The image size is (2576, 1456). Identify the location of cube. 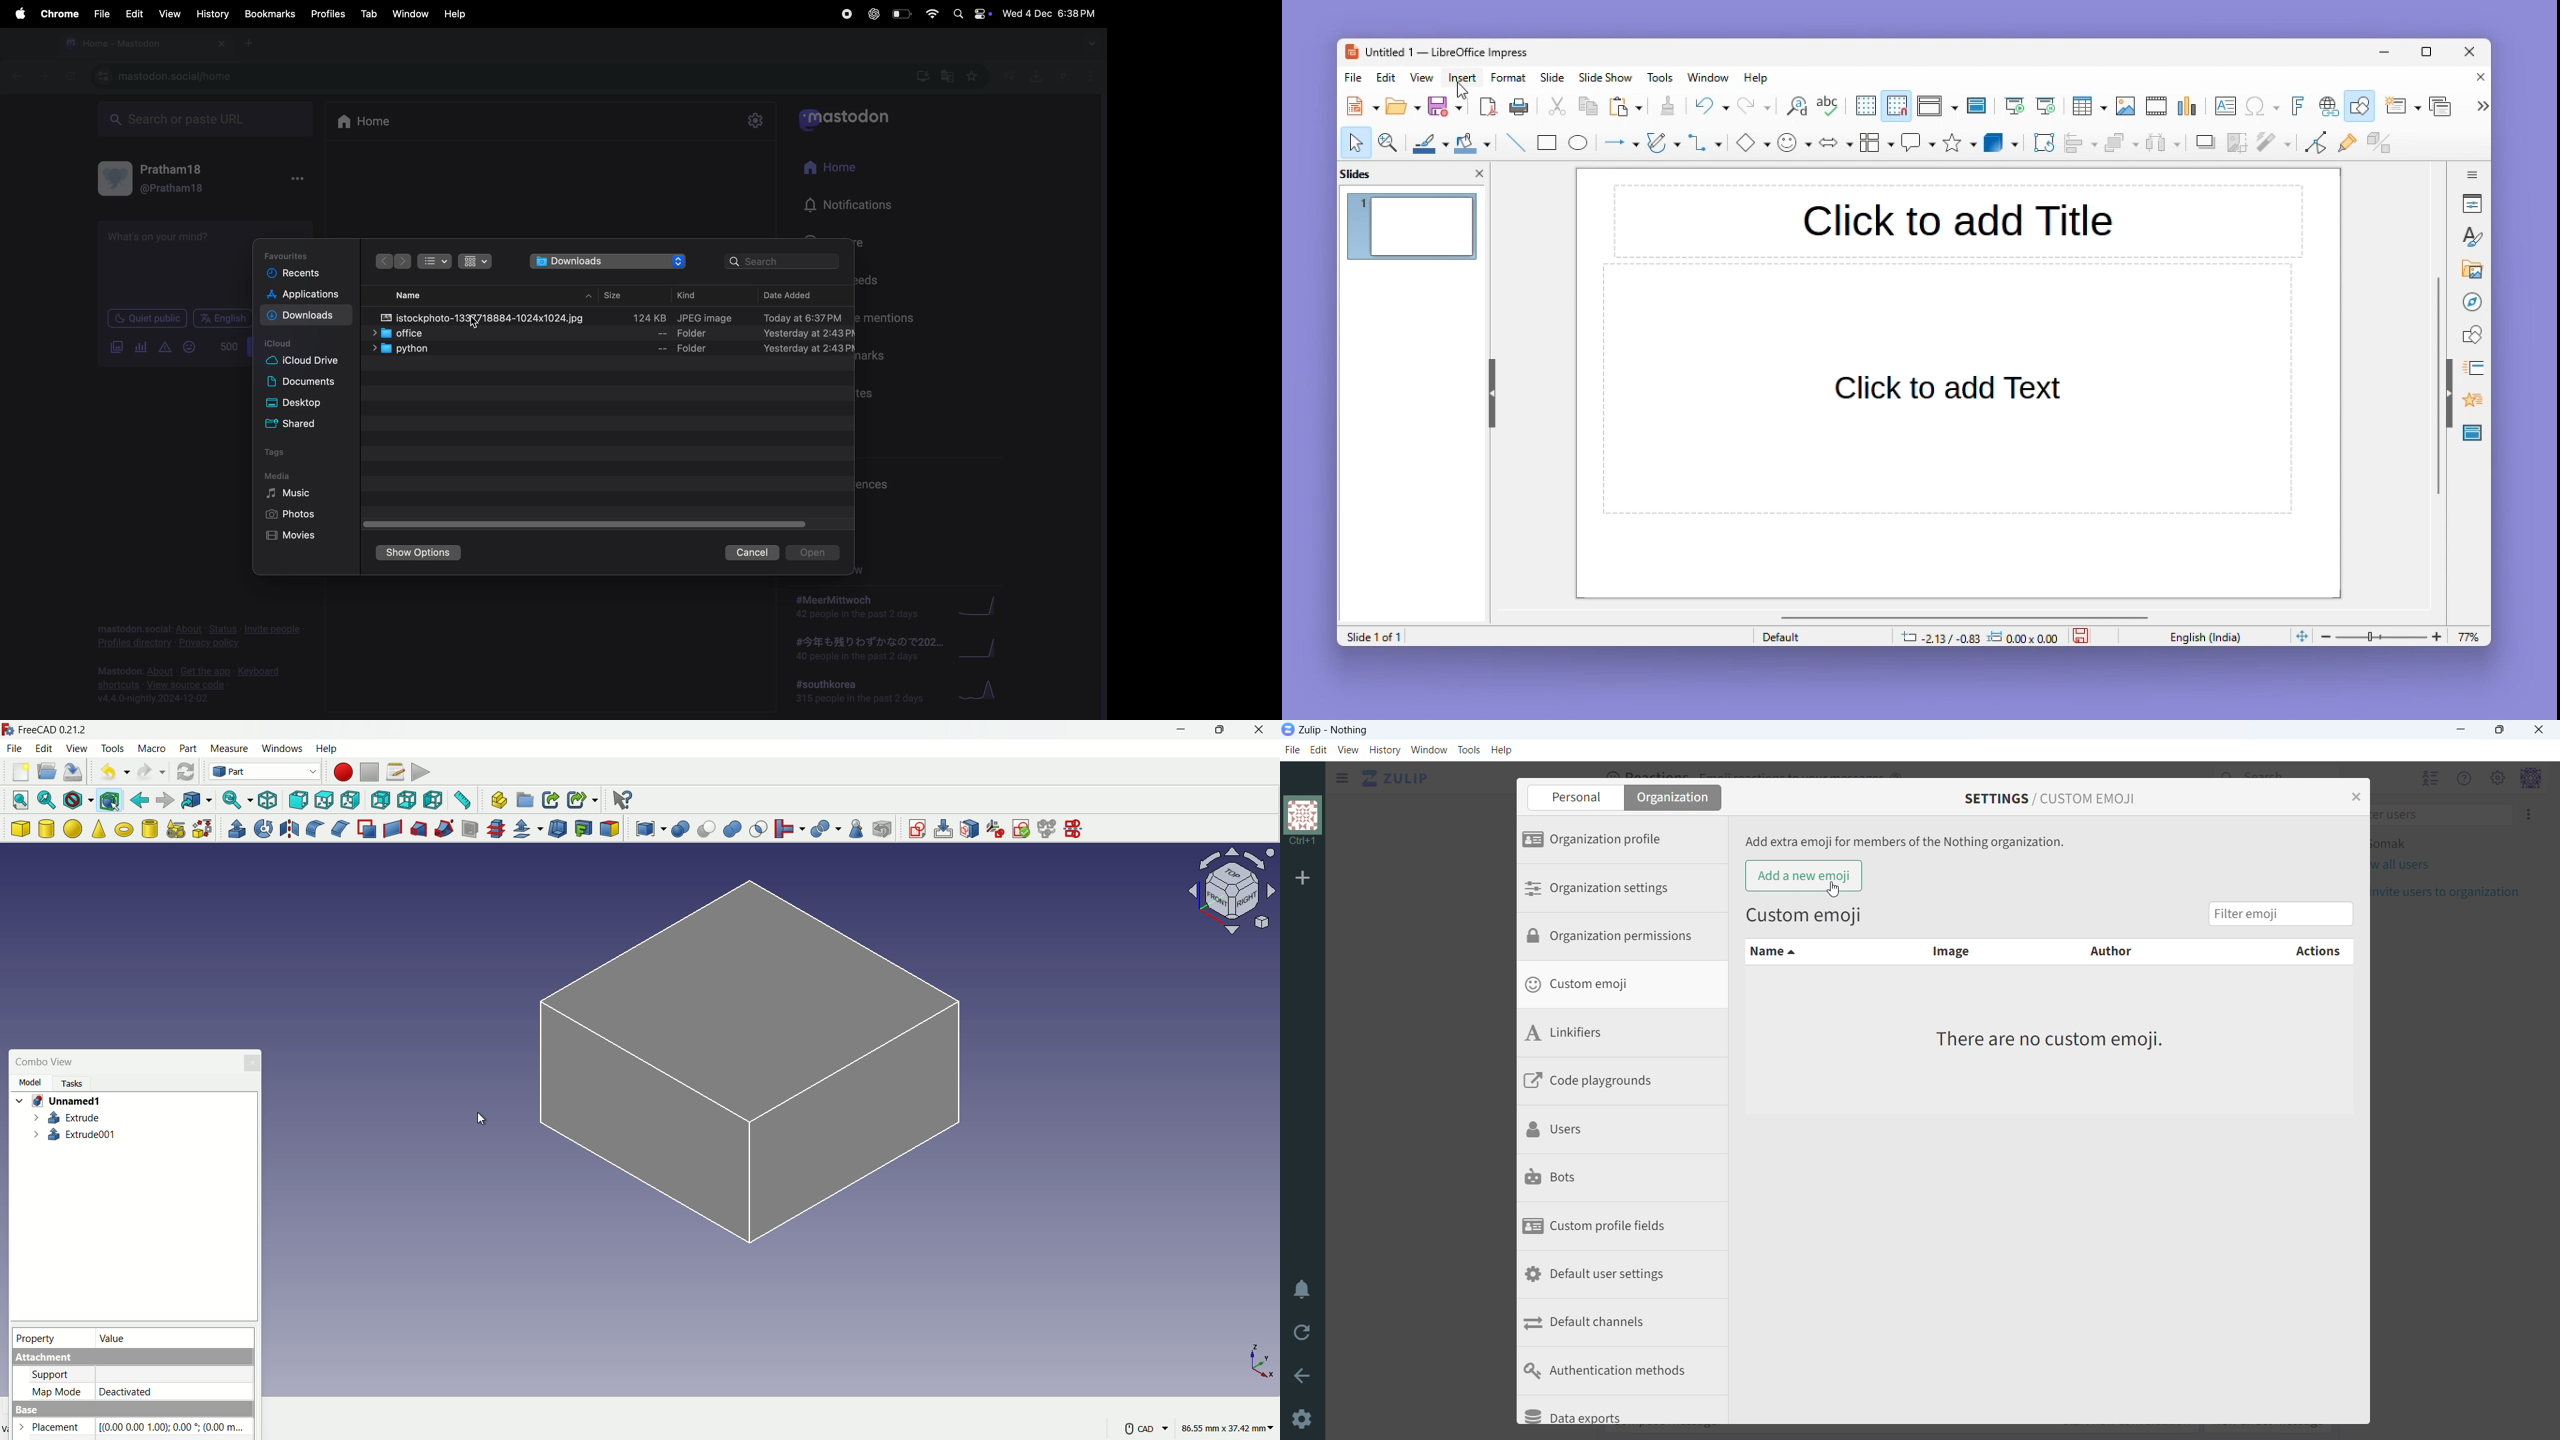
(20, 829).